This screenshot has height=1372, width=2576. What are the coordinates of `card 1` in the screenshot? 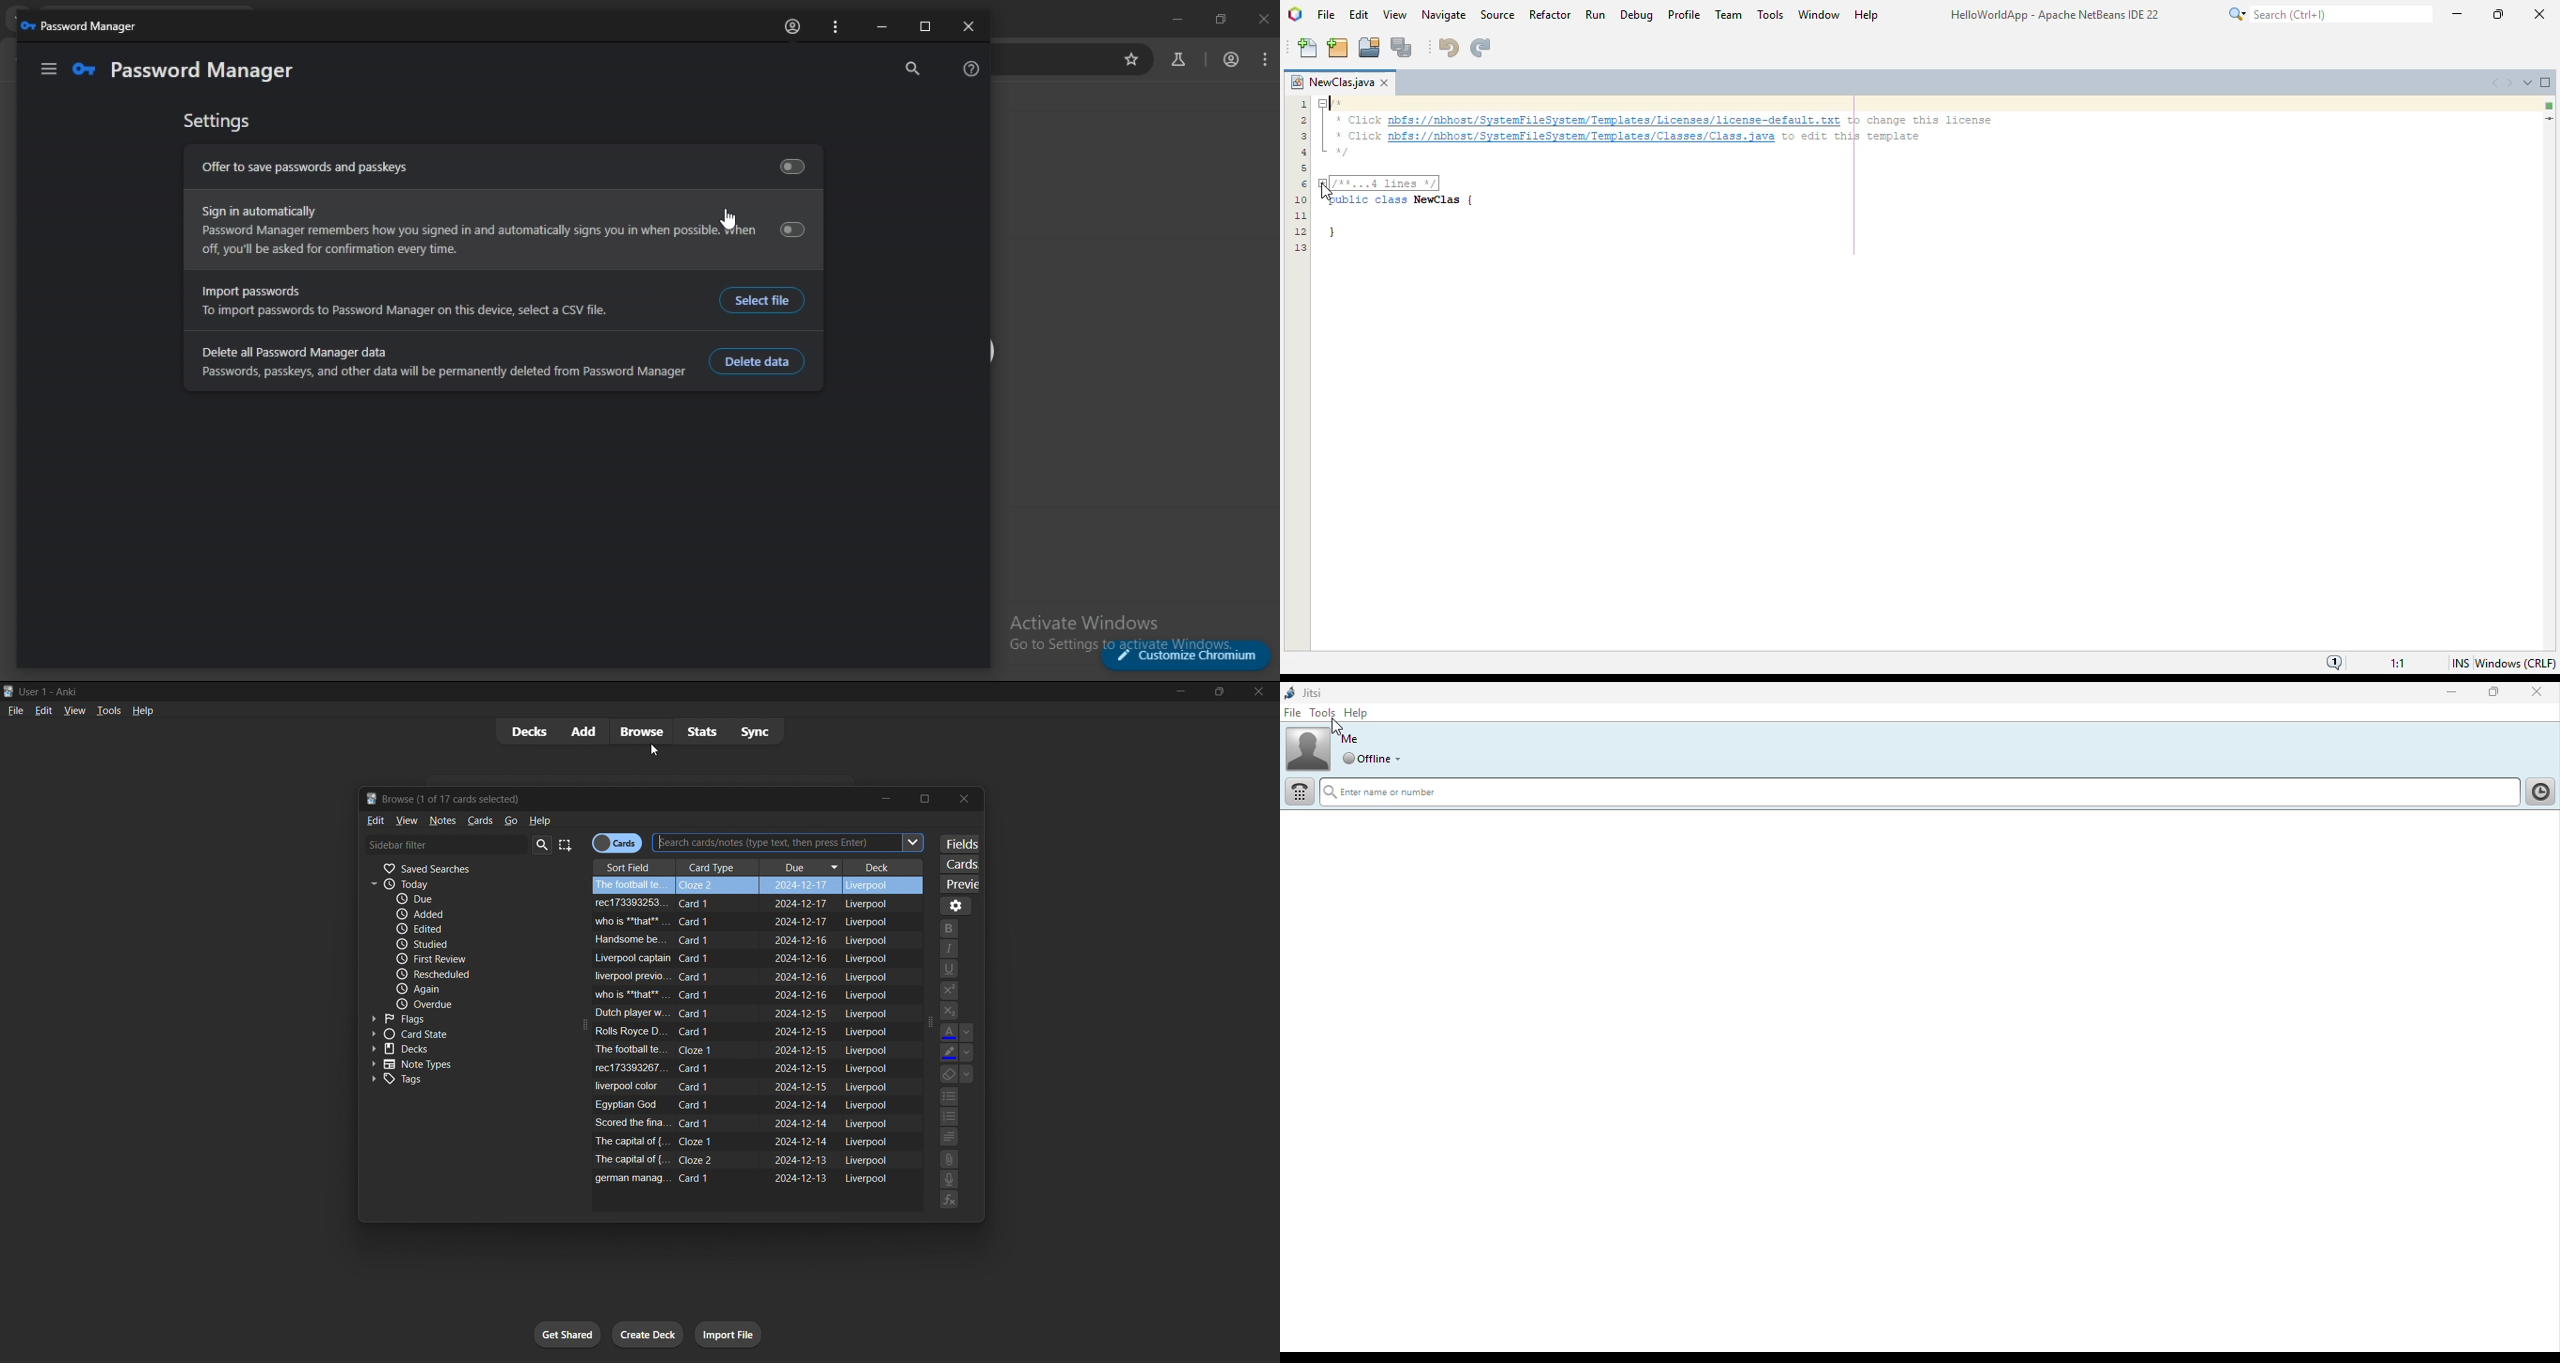 It's located at (701, 1068).